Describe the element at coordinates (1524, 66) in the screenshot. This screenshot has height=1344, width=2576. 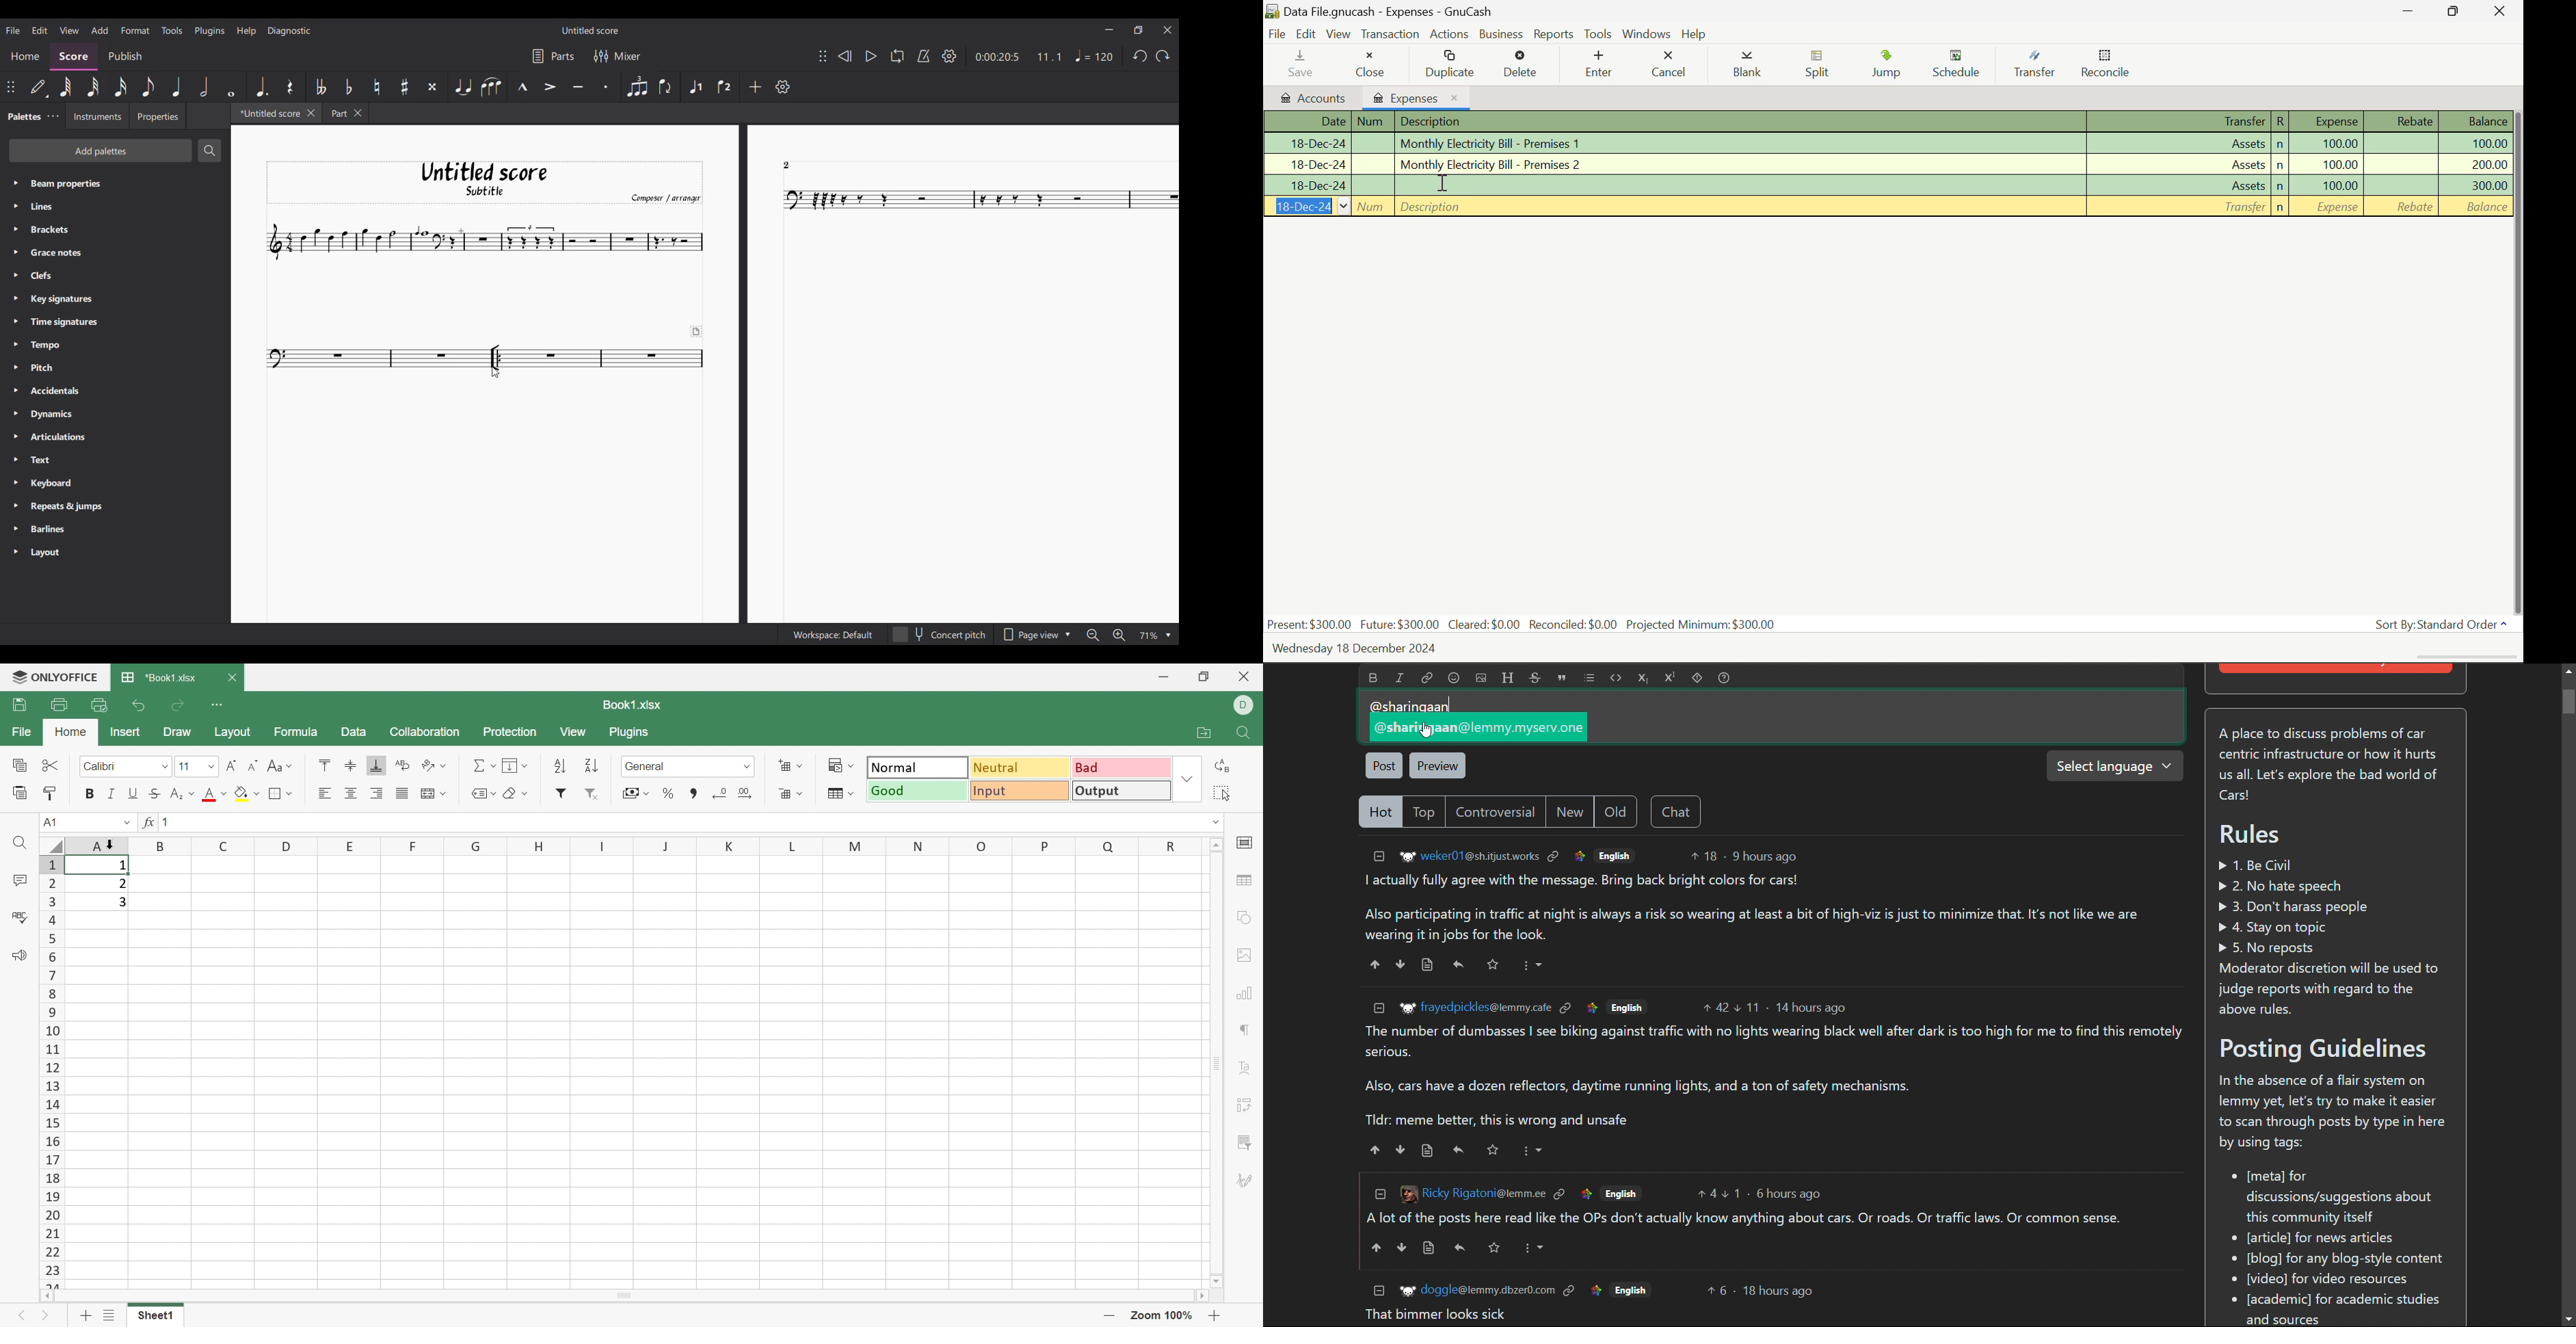
I see `Delete` at that location.